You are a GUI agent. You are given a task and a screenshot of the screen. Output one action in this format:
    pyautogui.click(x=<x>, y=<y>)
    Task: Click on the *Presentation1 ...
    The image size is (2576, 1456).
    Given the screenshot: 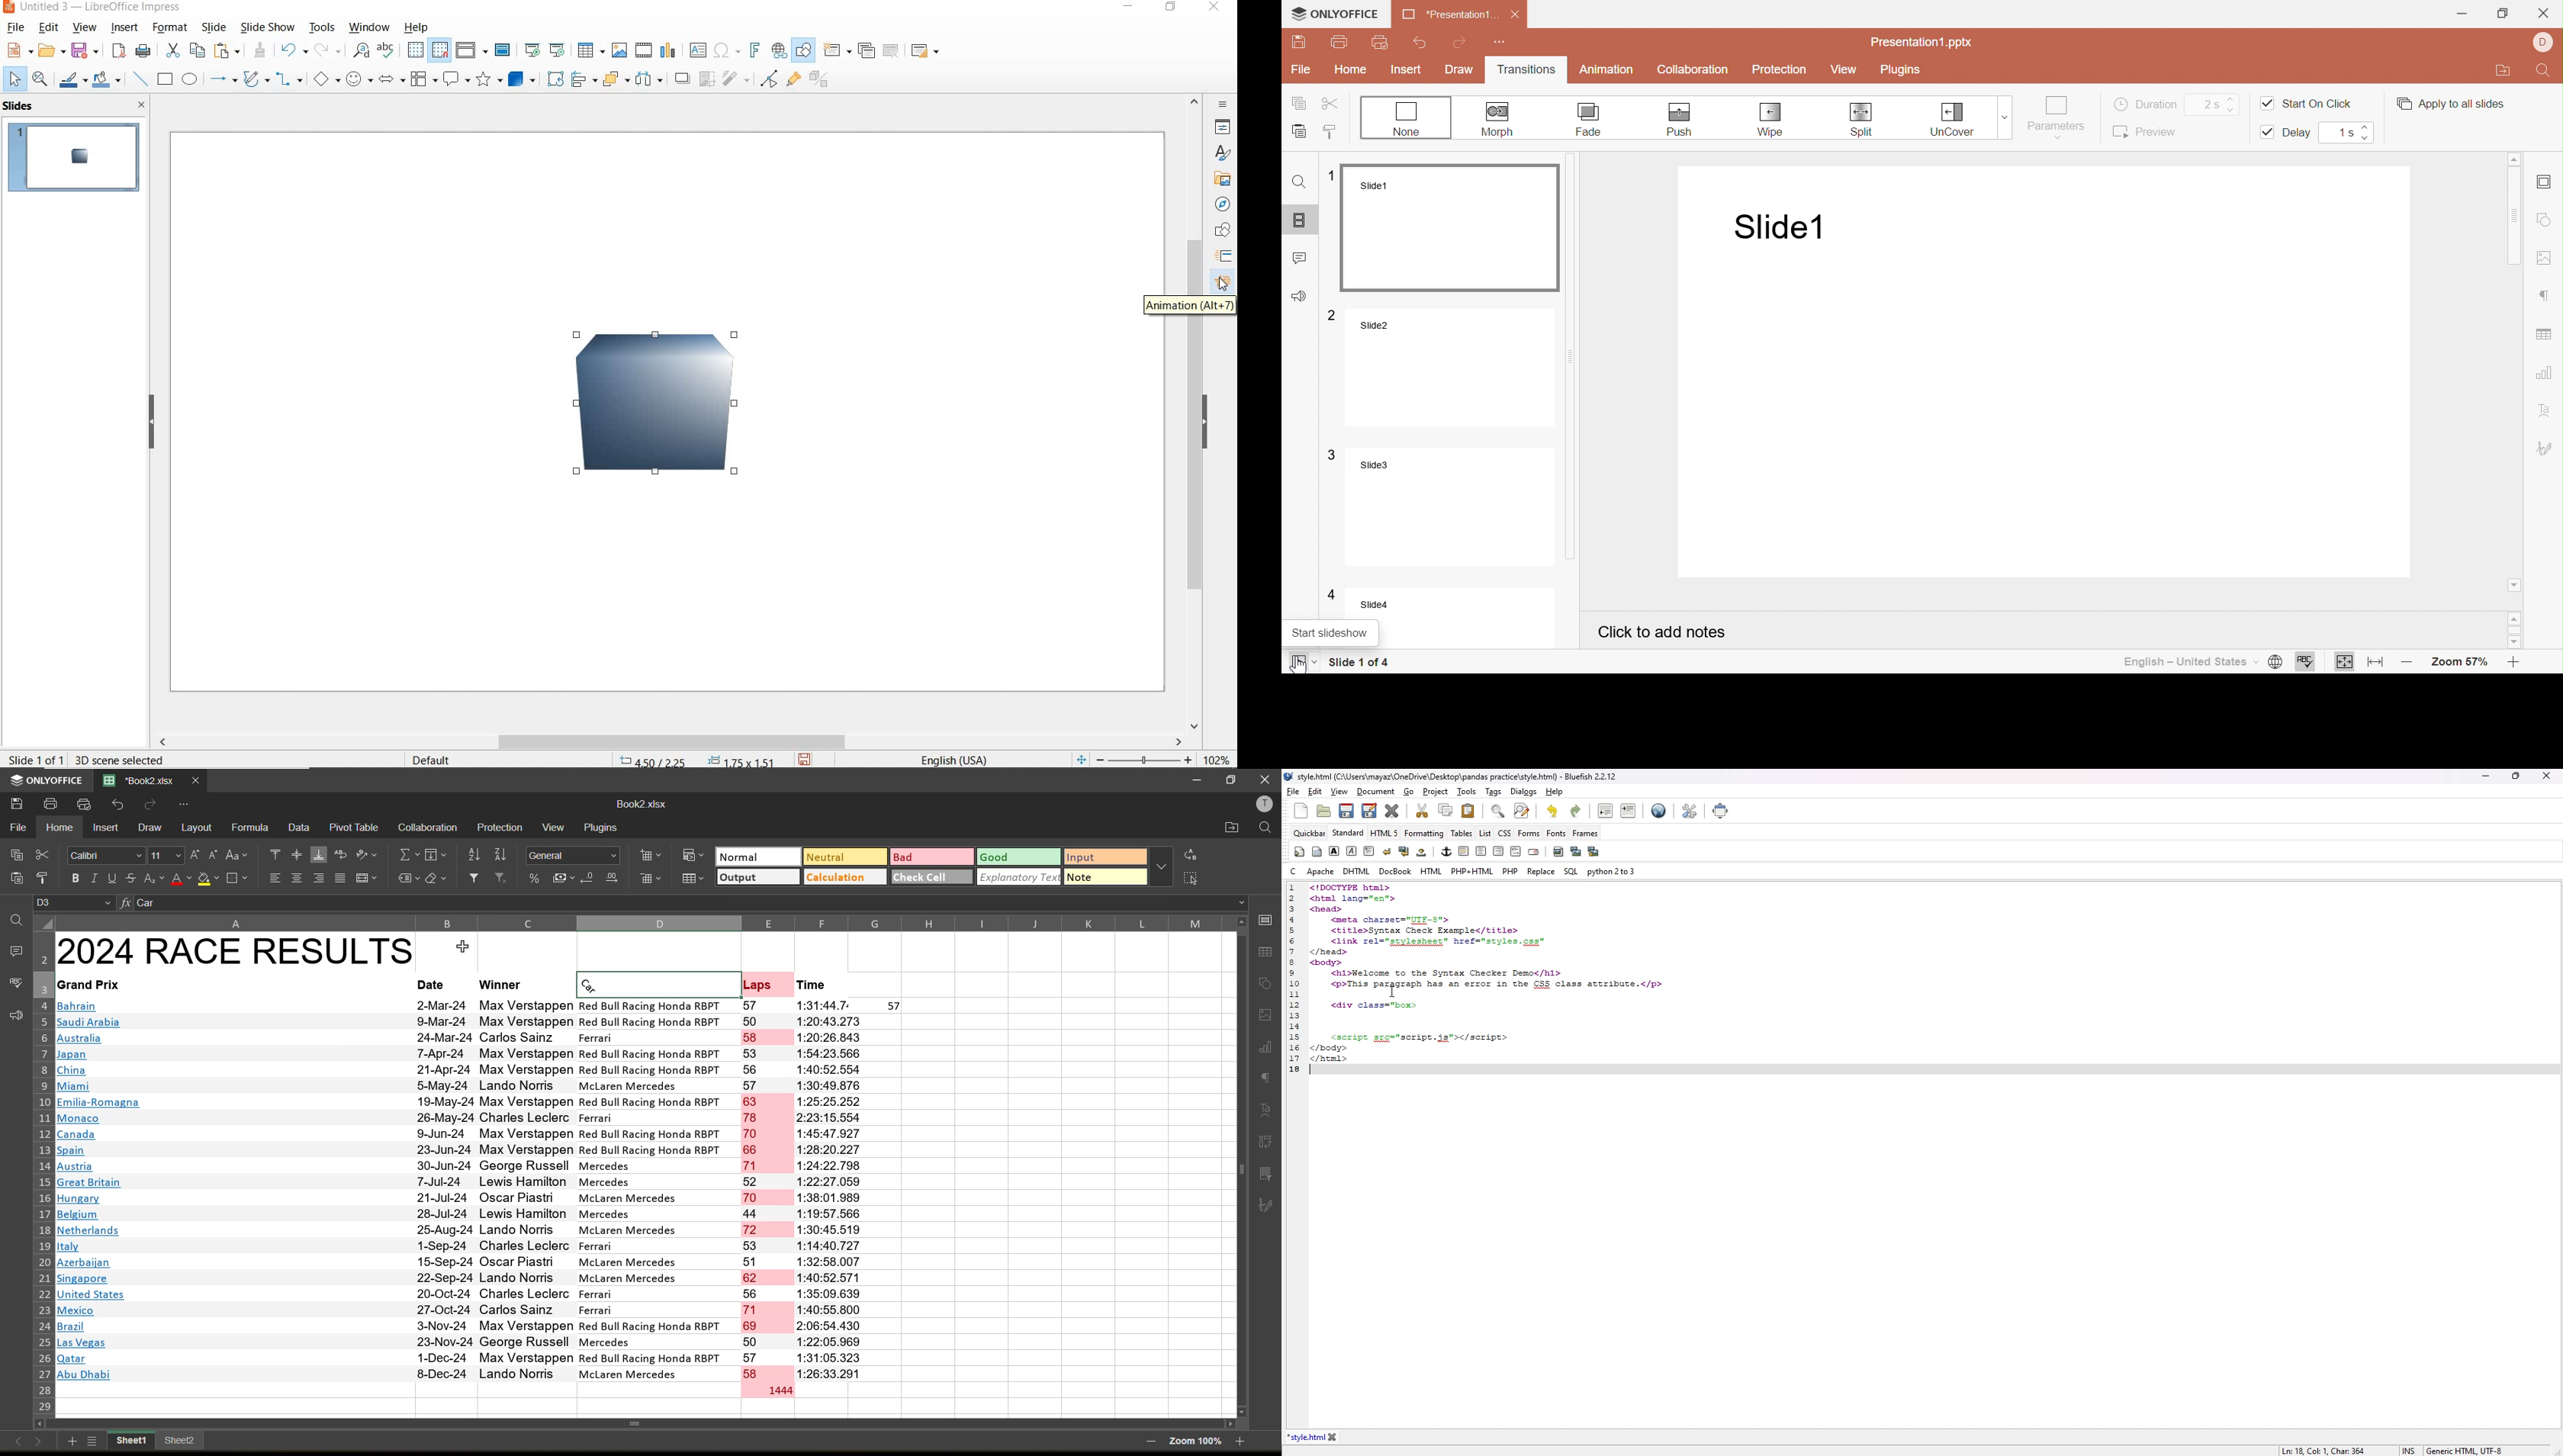 What is the action you would take?
    pyautogui.click(x=1448, y=15)
    